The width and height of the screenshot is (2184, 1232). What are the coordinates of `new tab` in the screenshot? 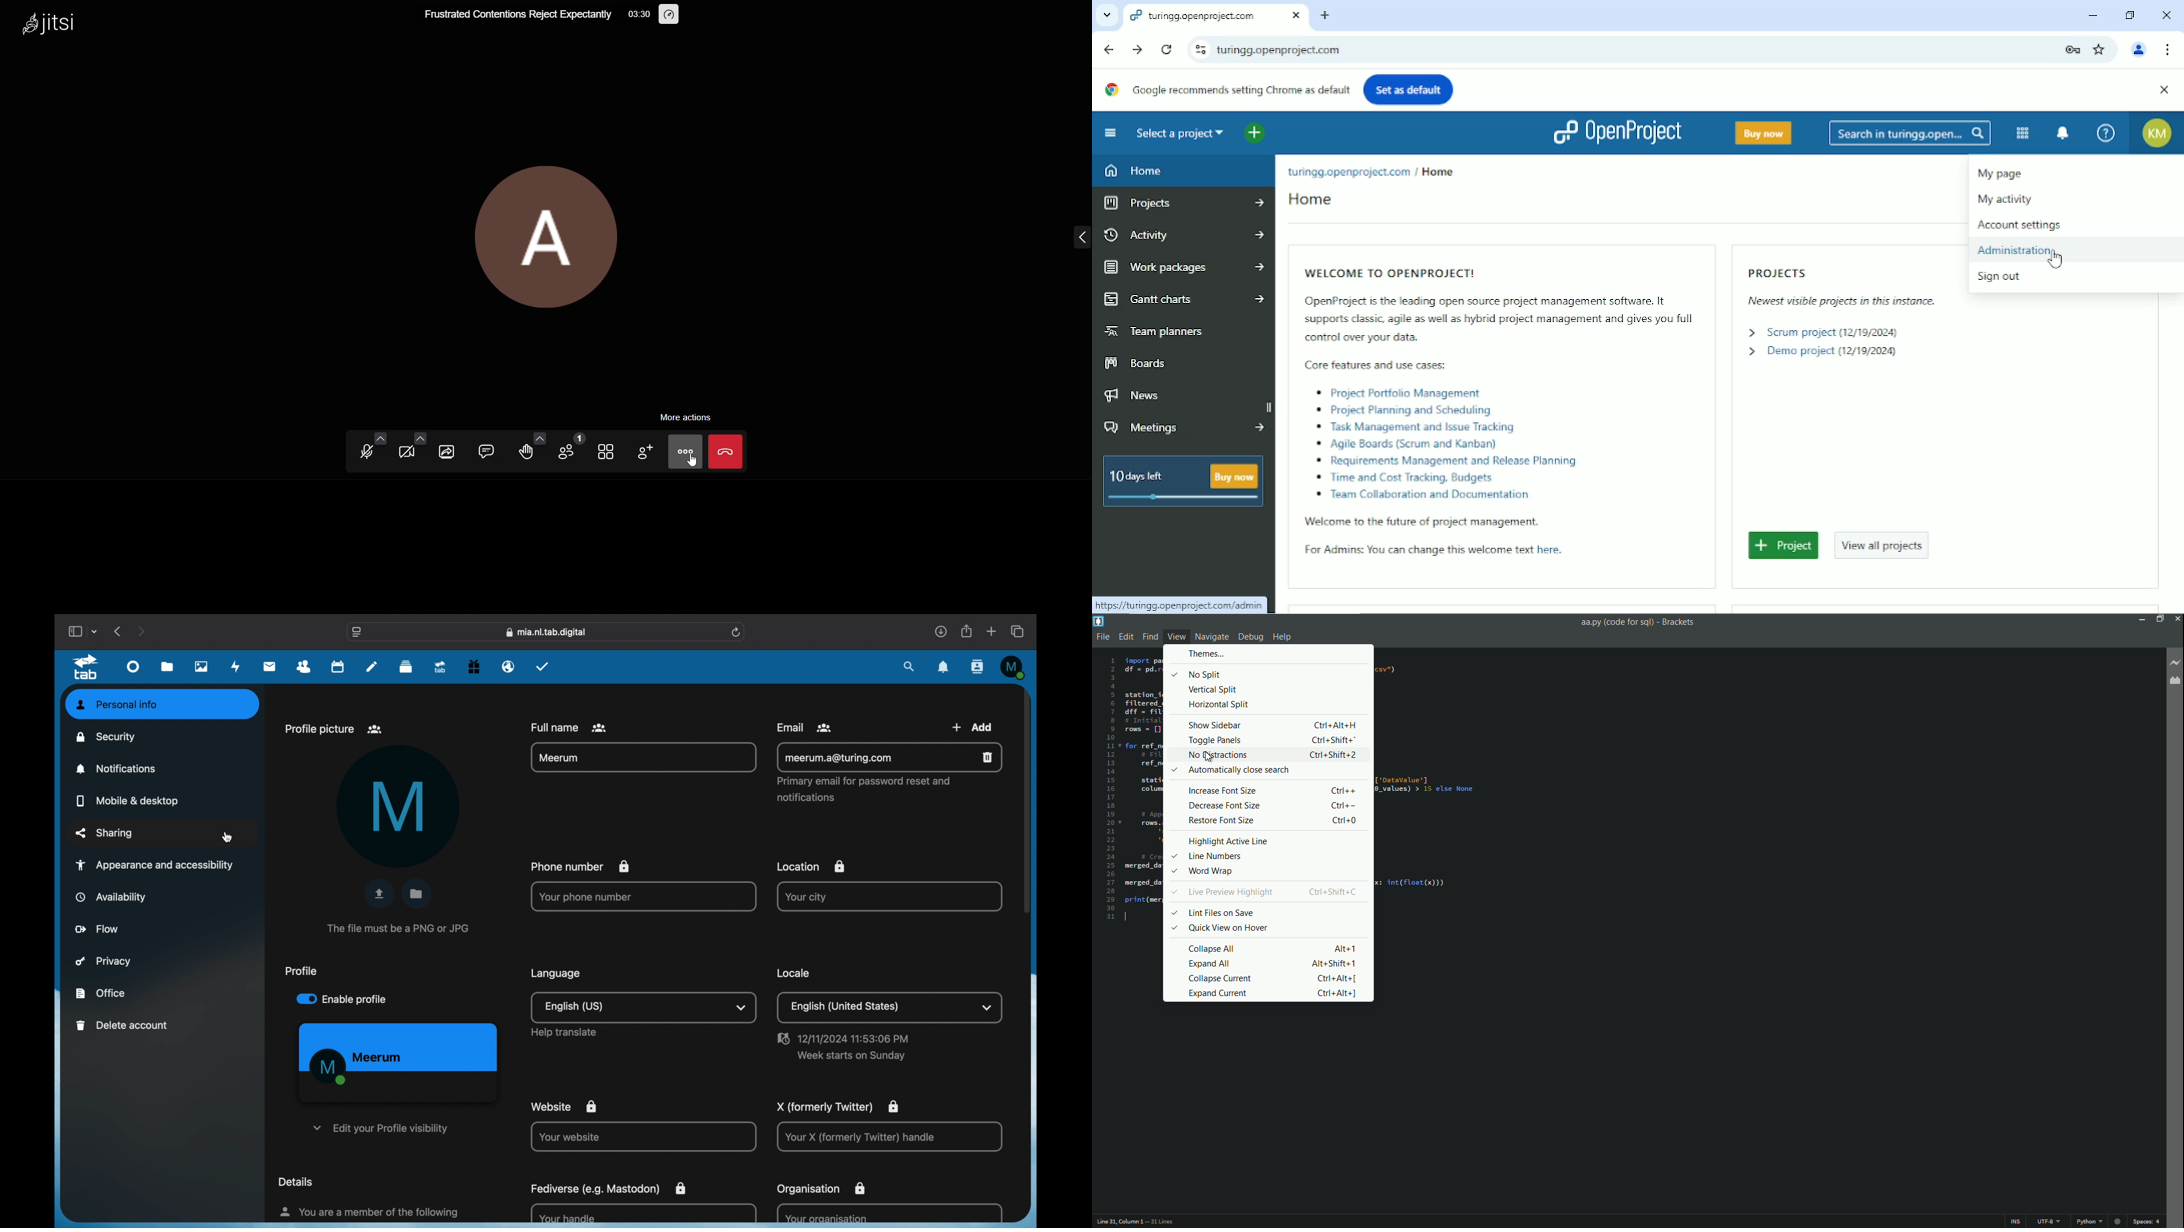 It's located at (993, 631).